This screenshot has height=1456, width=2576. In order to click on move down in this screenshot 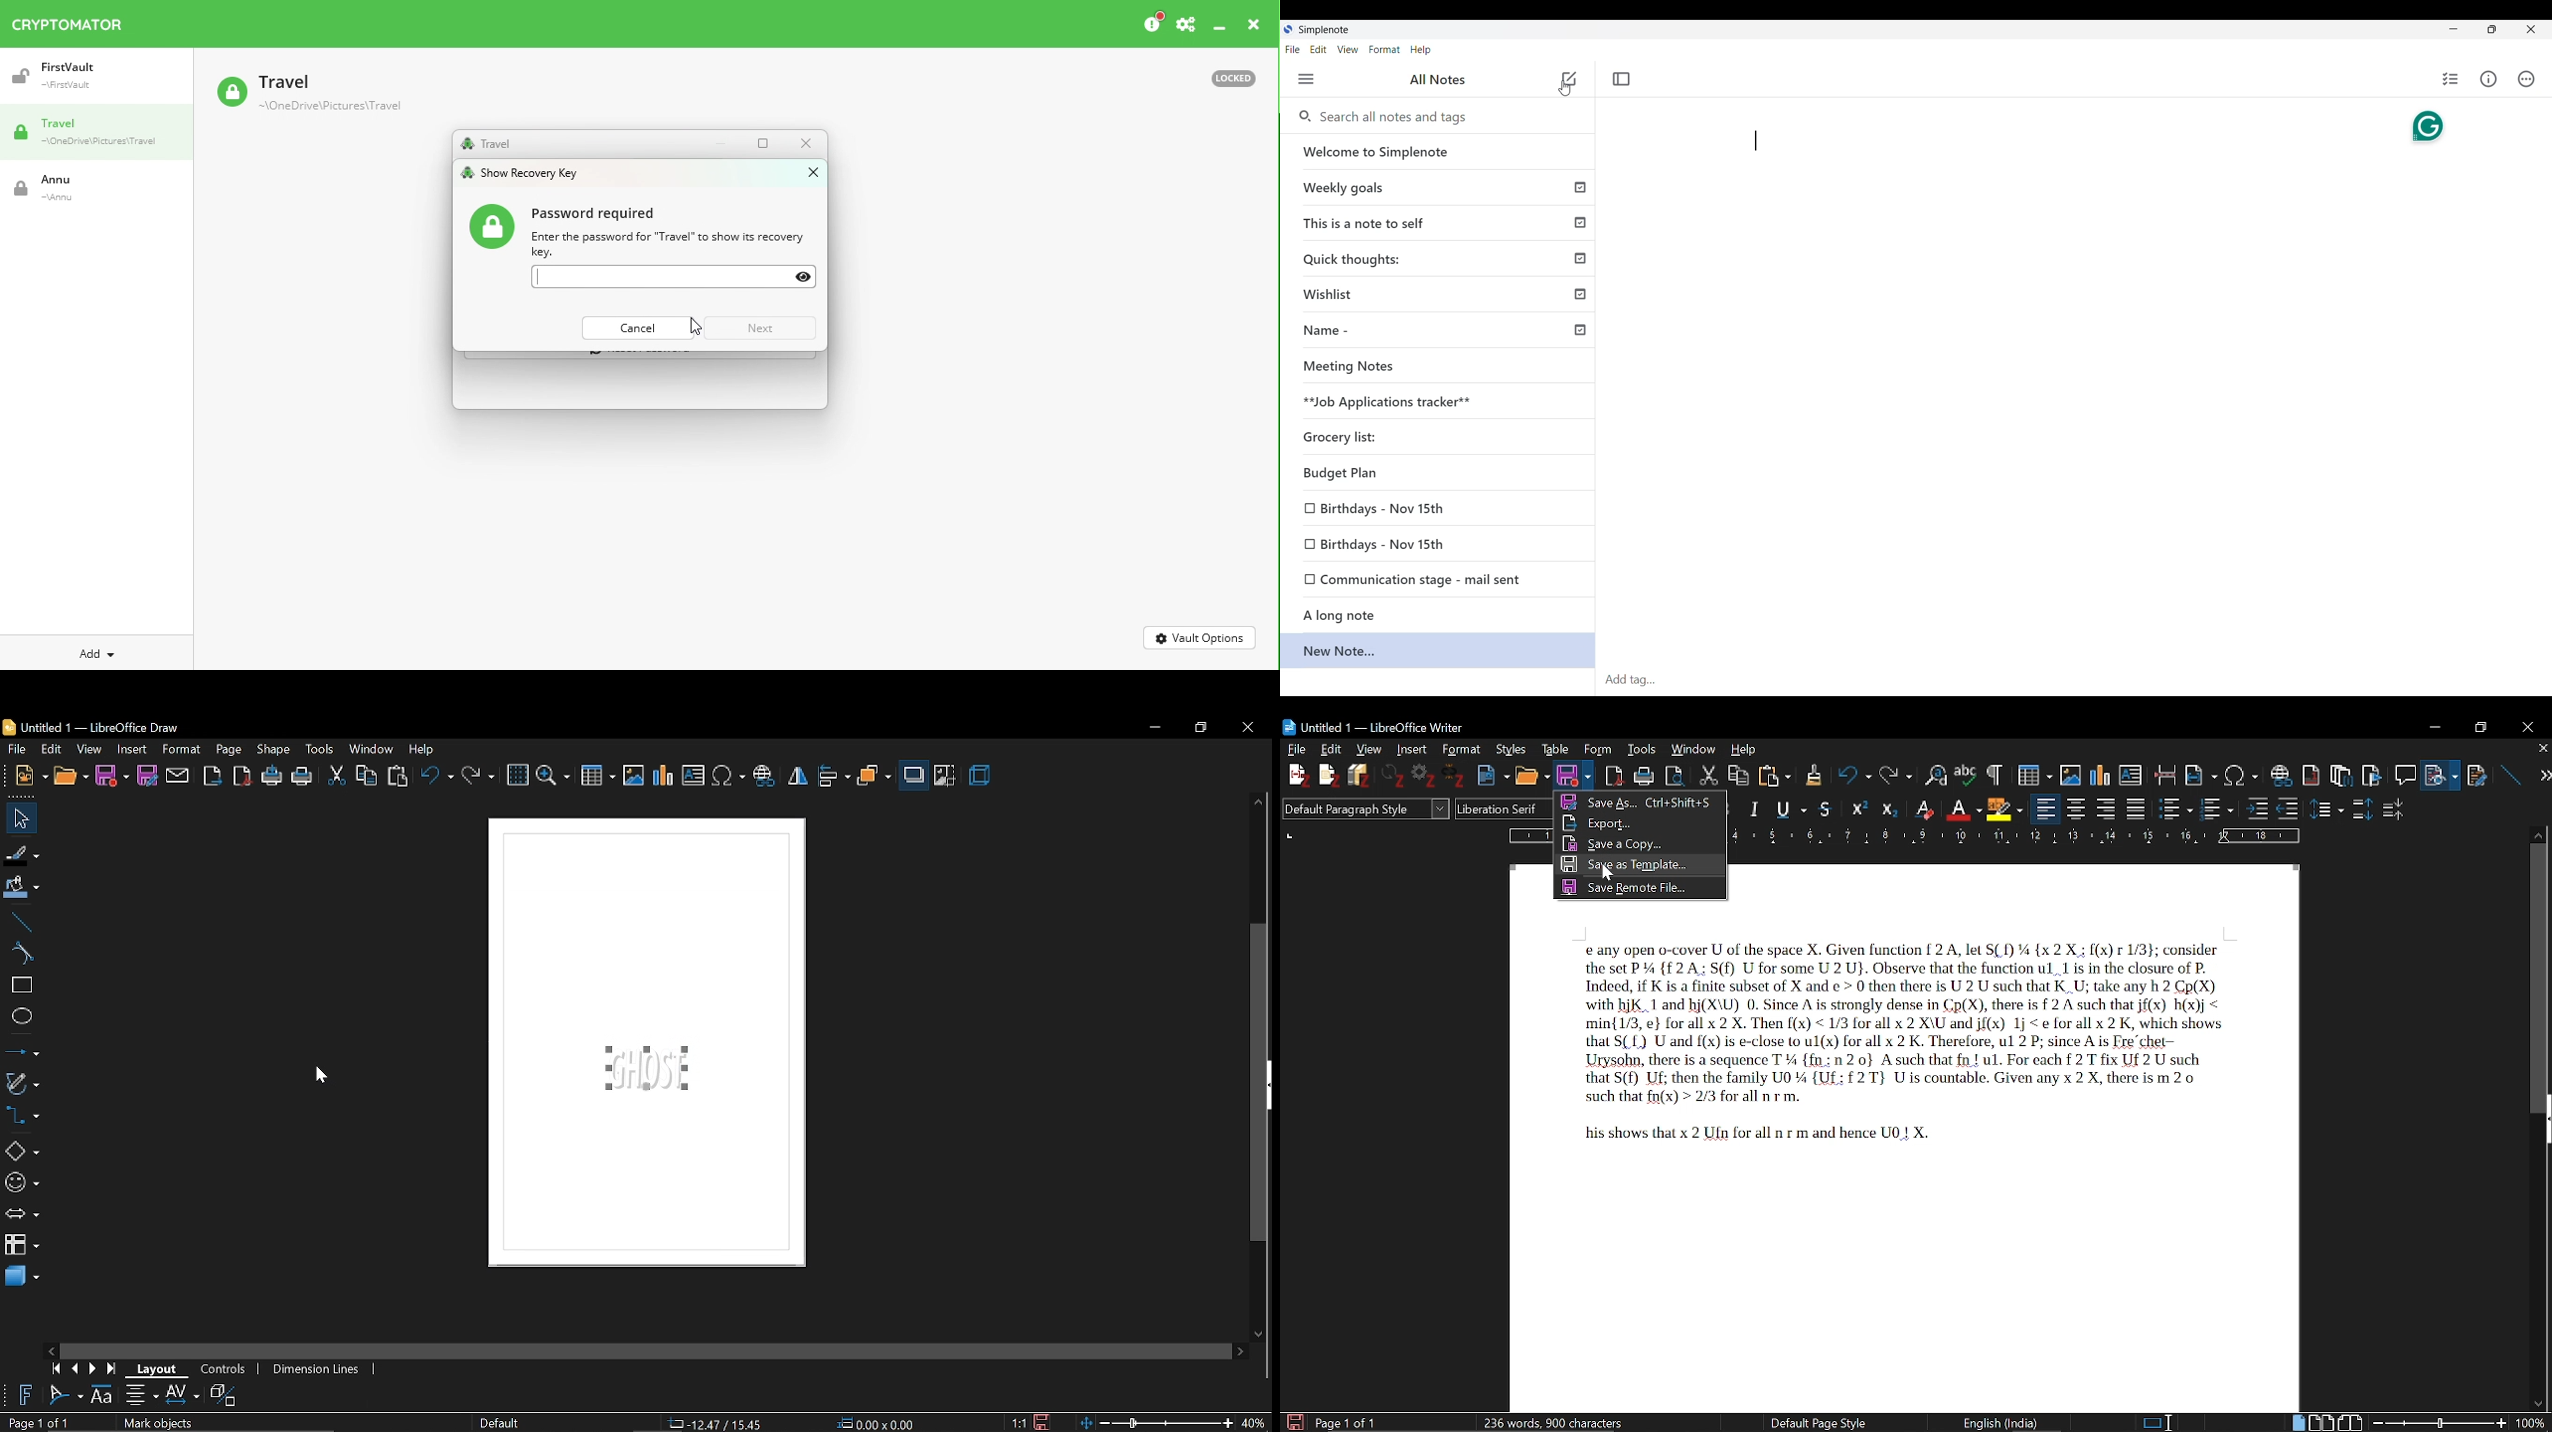, I will do `click(1260, 1334)`.